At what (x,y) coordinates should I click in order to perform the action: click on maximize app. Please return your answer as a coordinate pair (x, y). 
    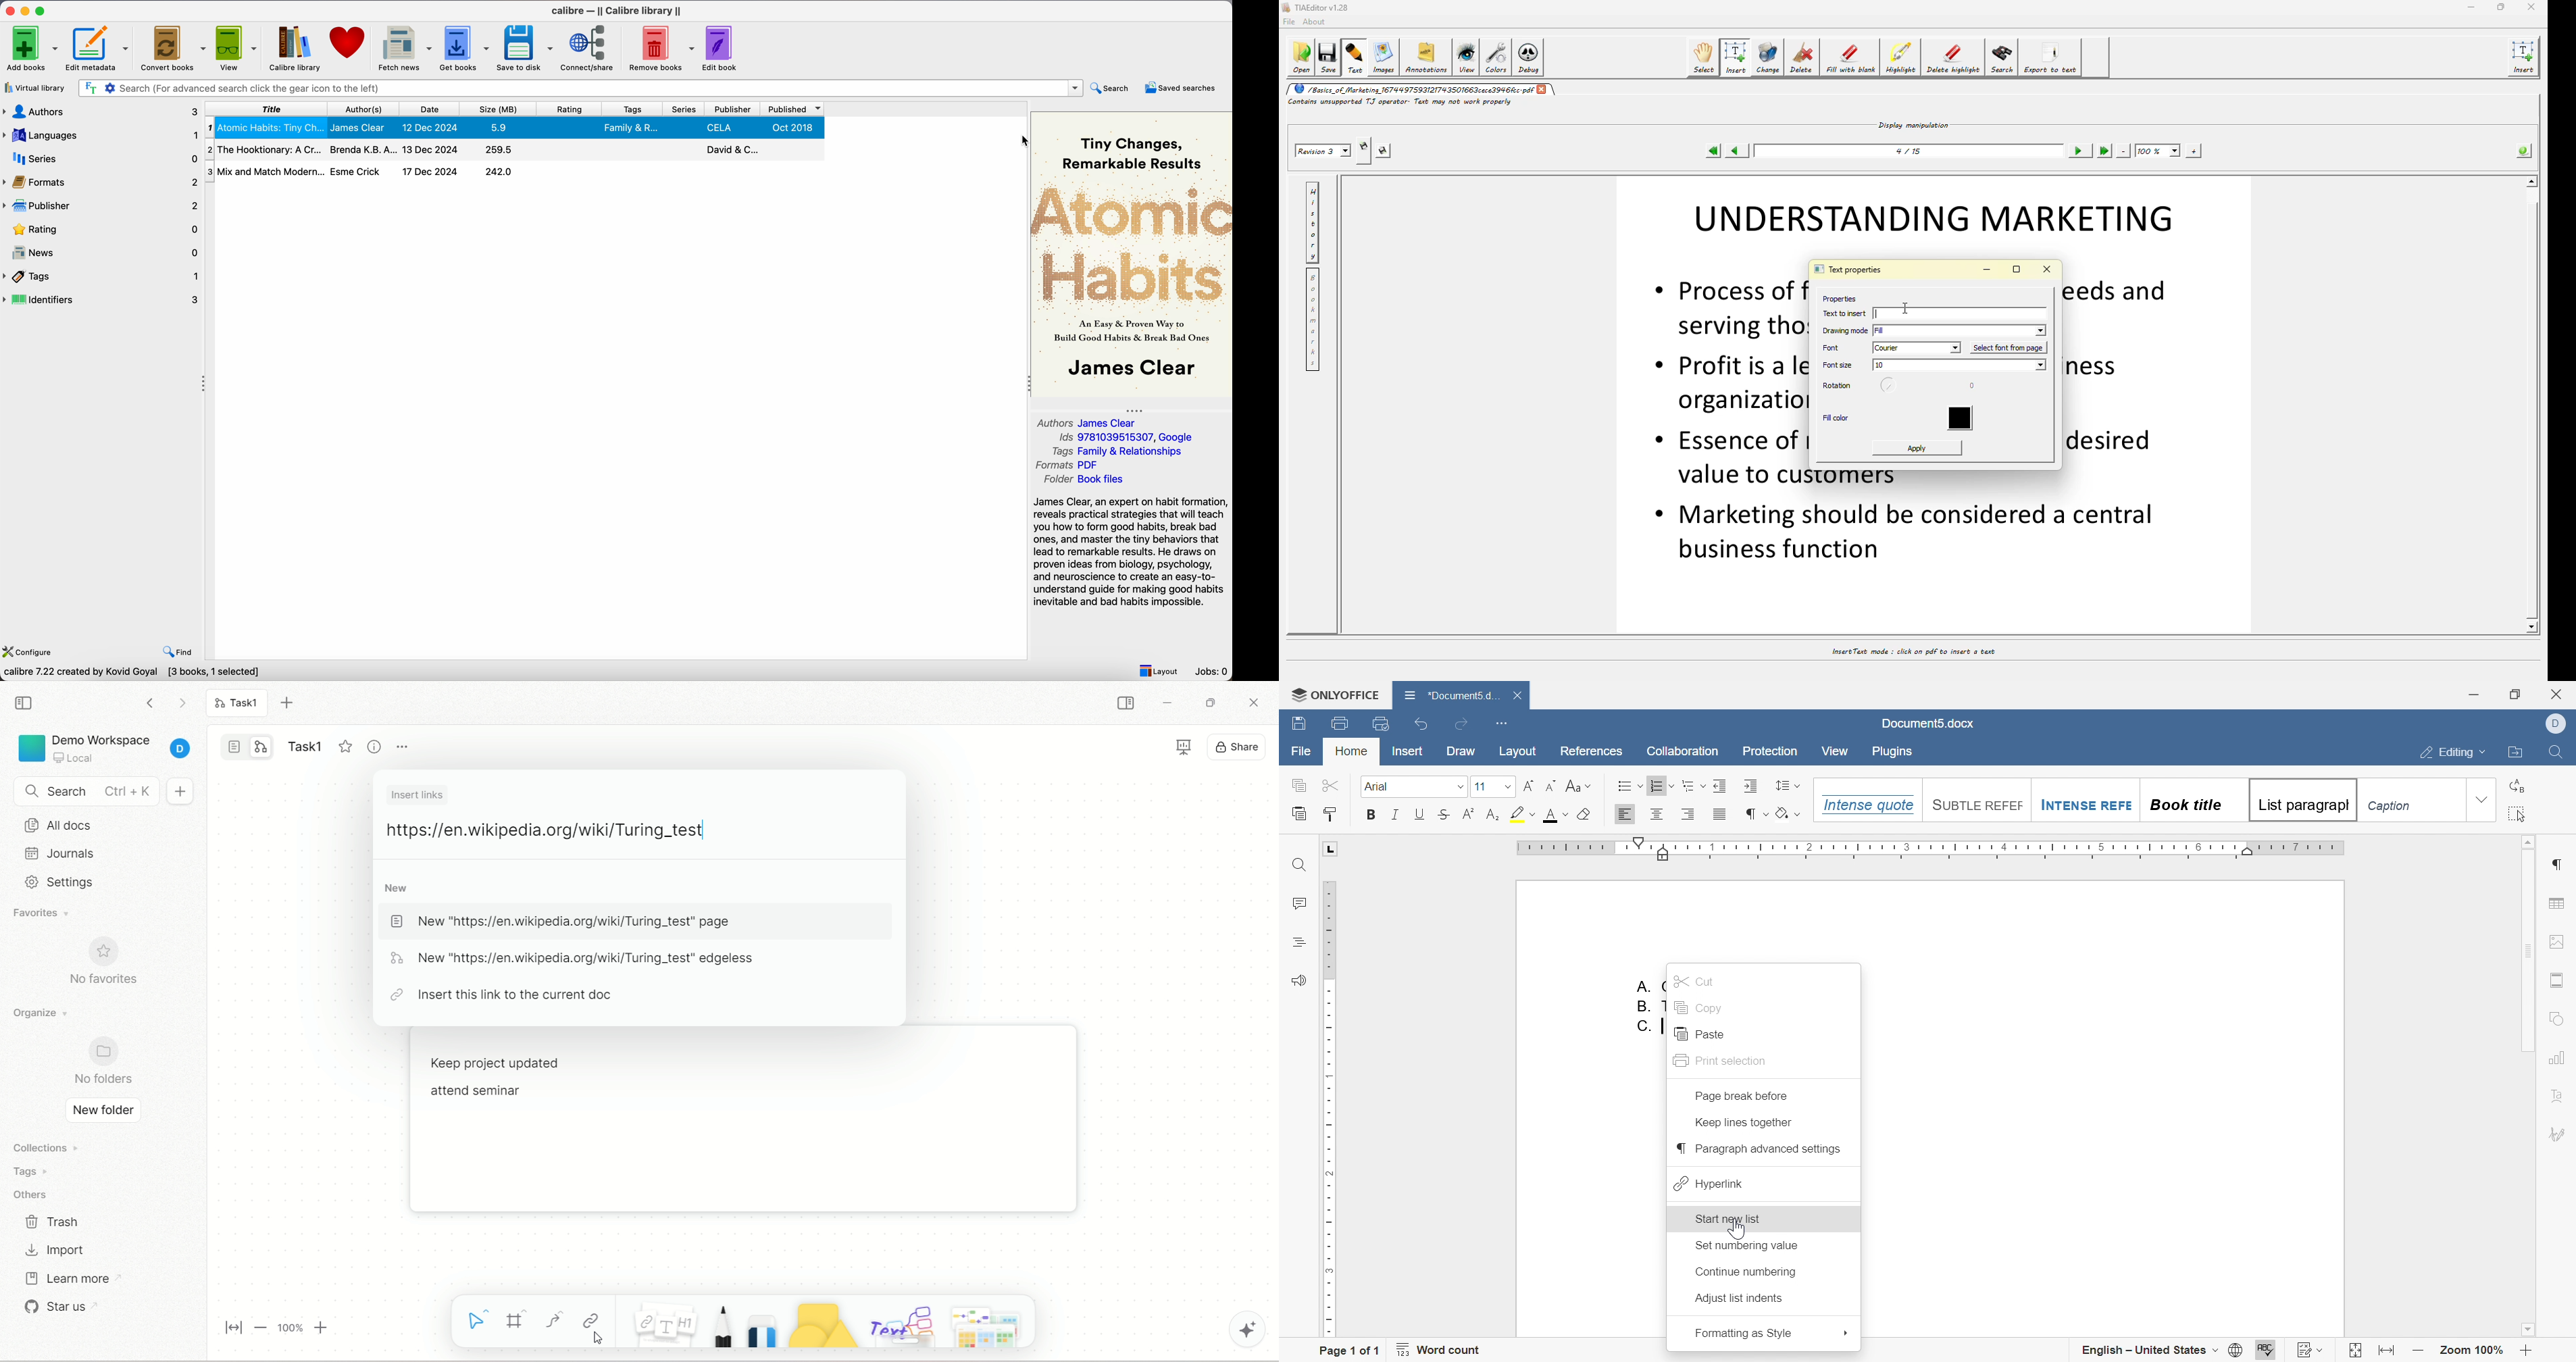
    Looking at the image, I should click on (42, 11).